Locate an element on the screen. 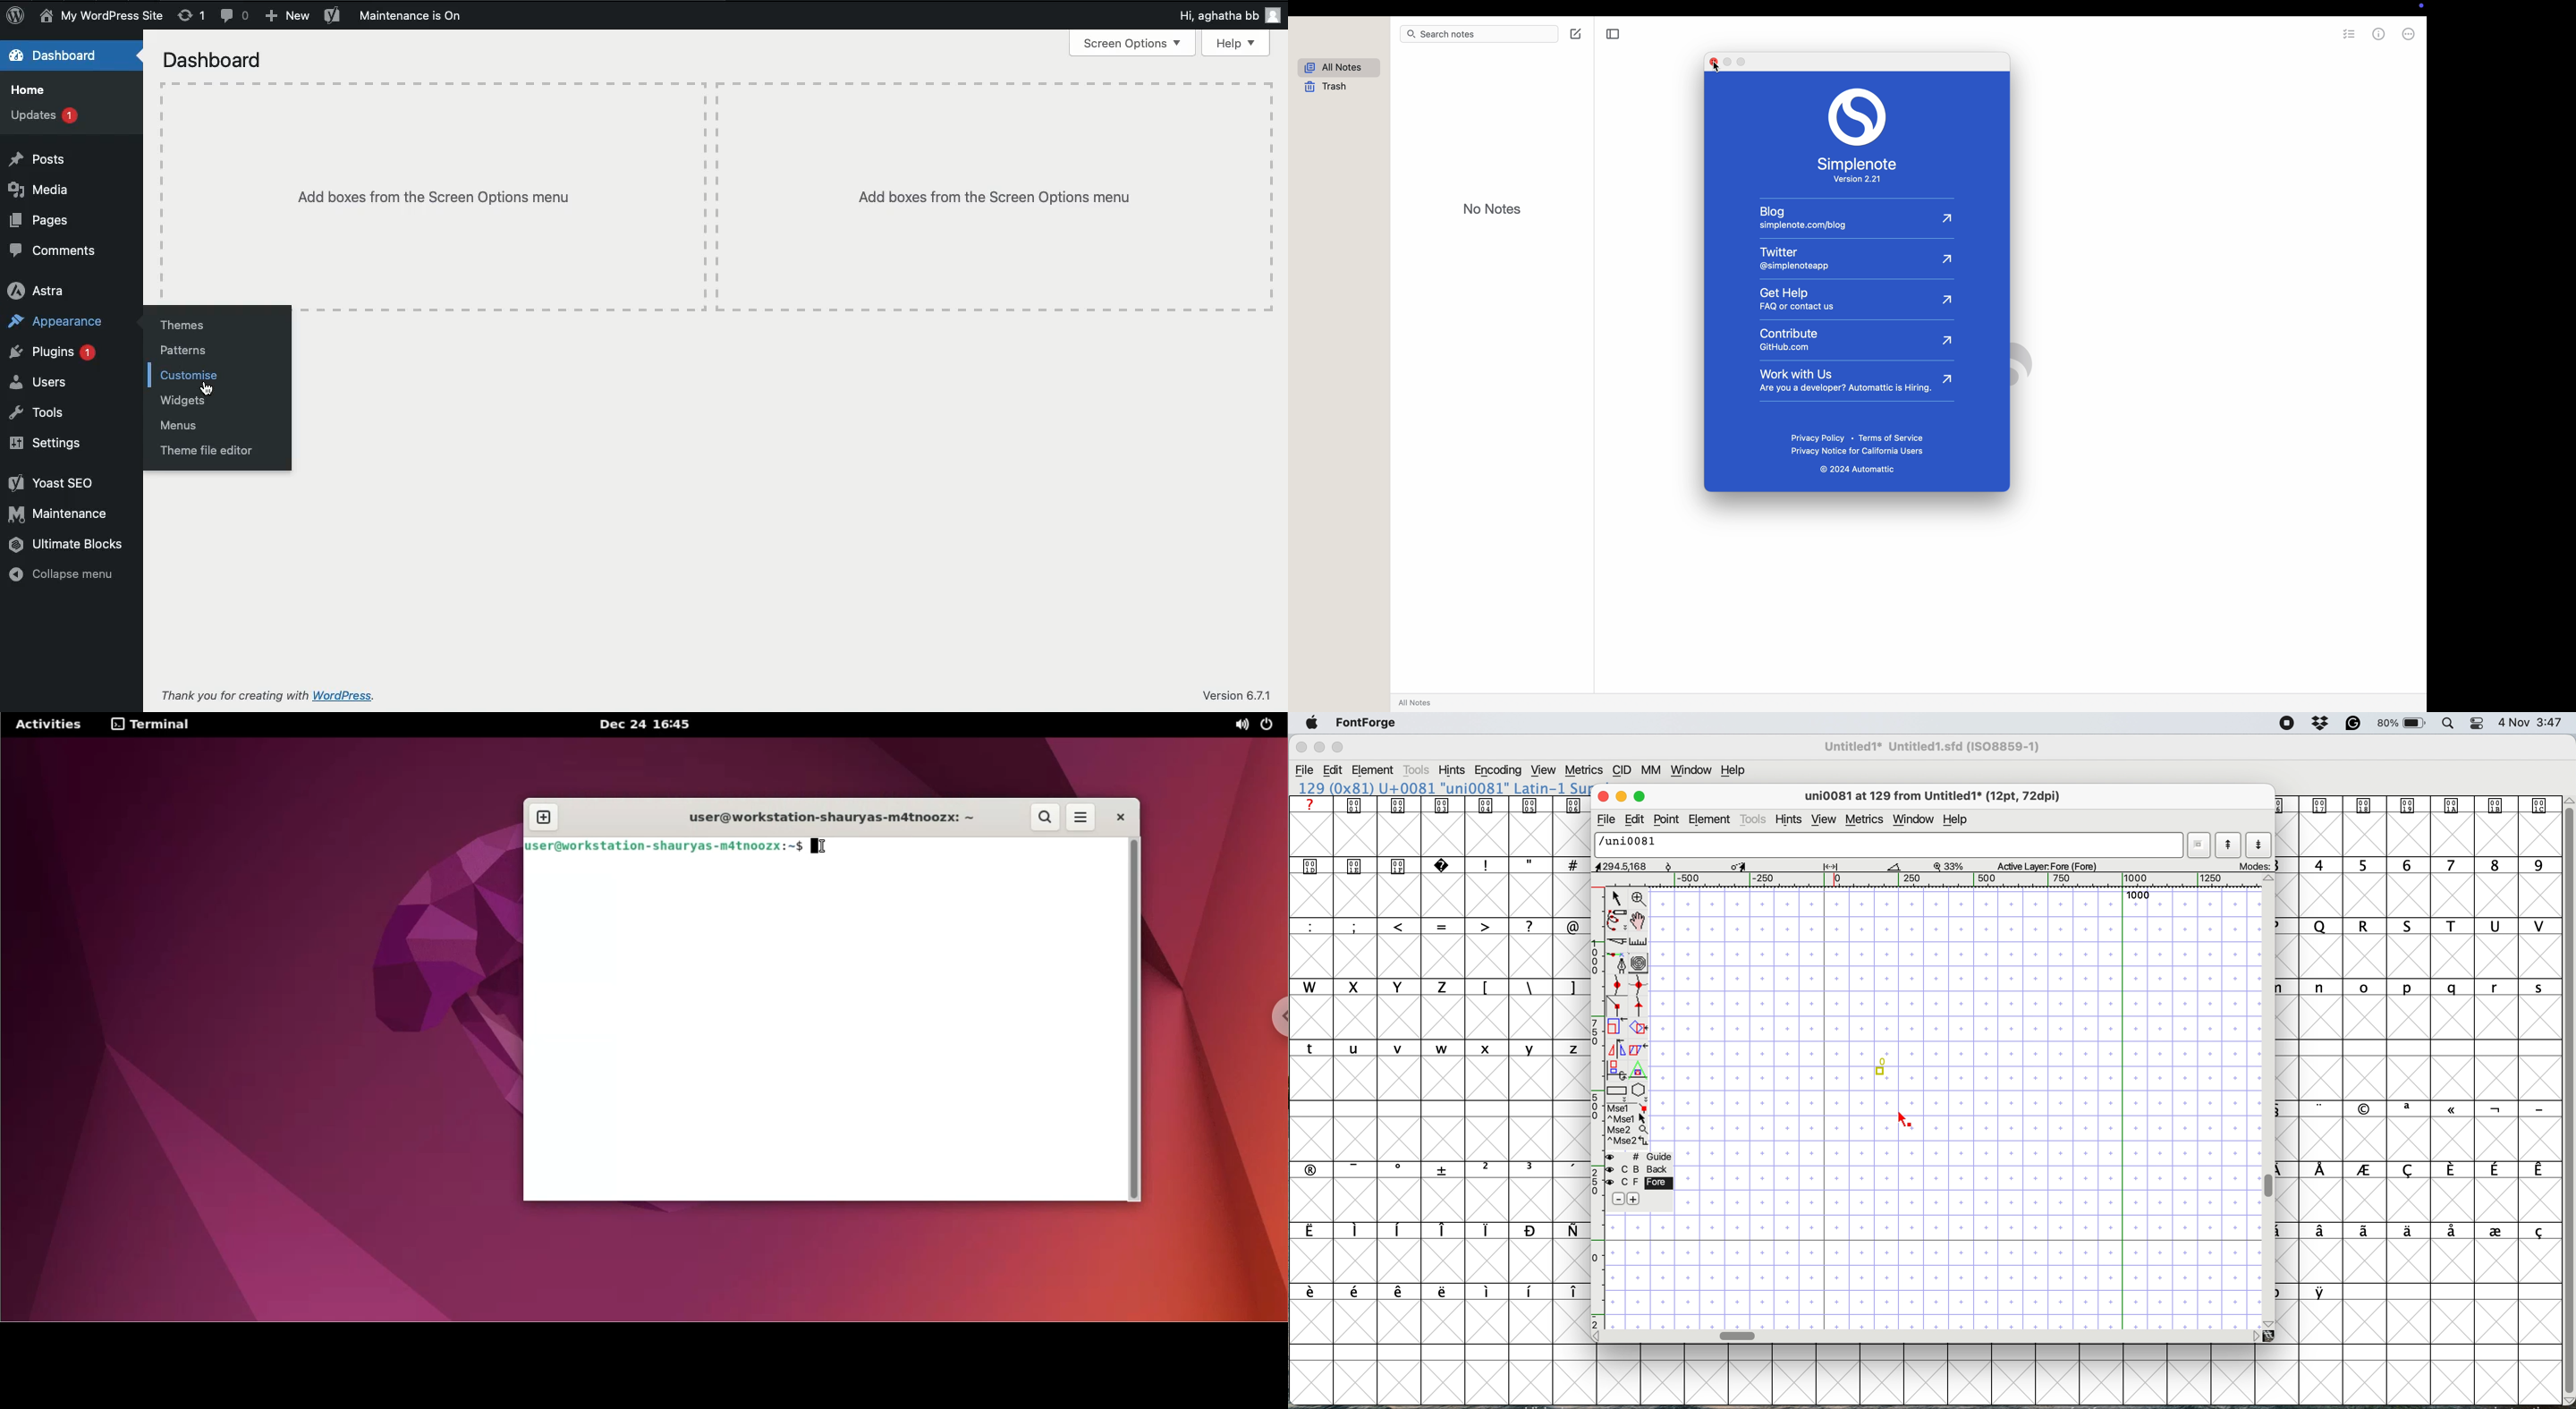  Updates is located at coordinates (39, 115).